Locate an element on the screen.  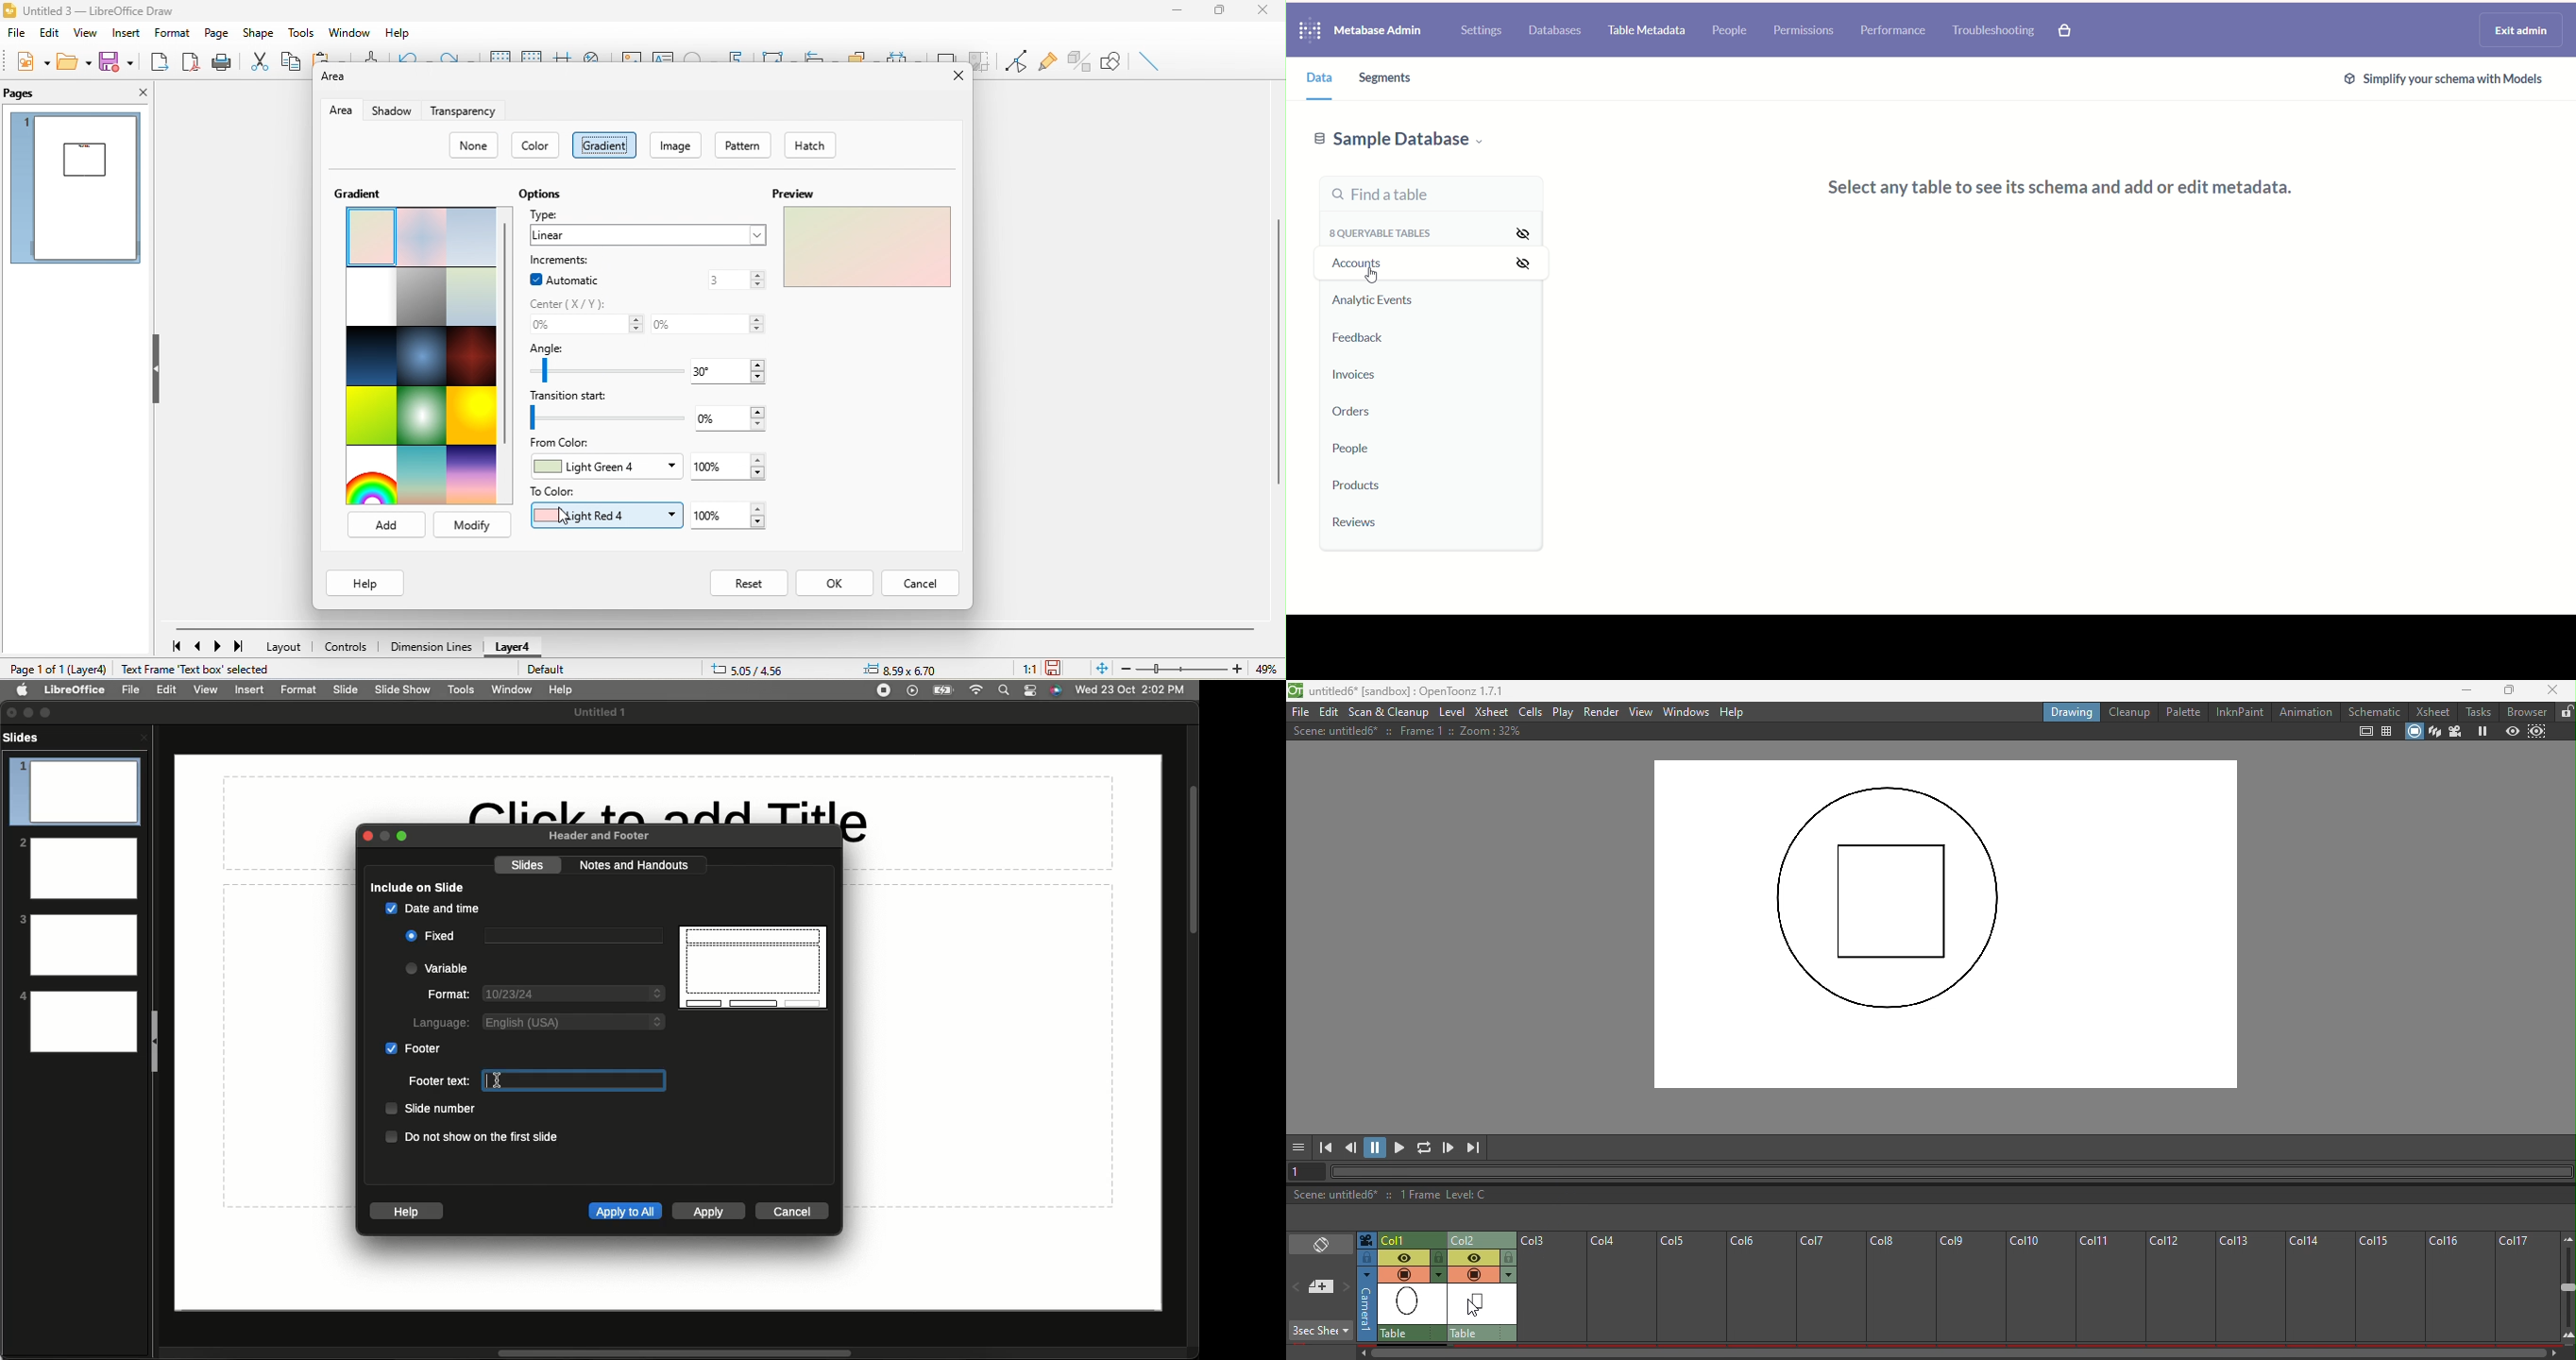
Horizontal scroll bar is located at coordinates (1953, 1169).